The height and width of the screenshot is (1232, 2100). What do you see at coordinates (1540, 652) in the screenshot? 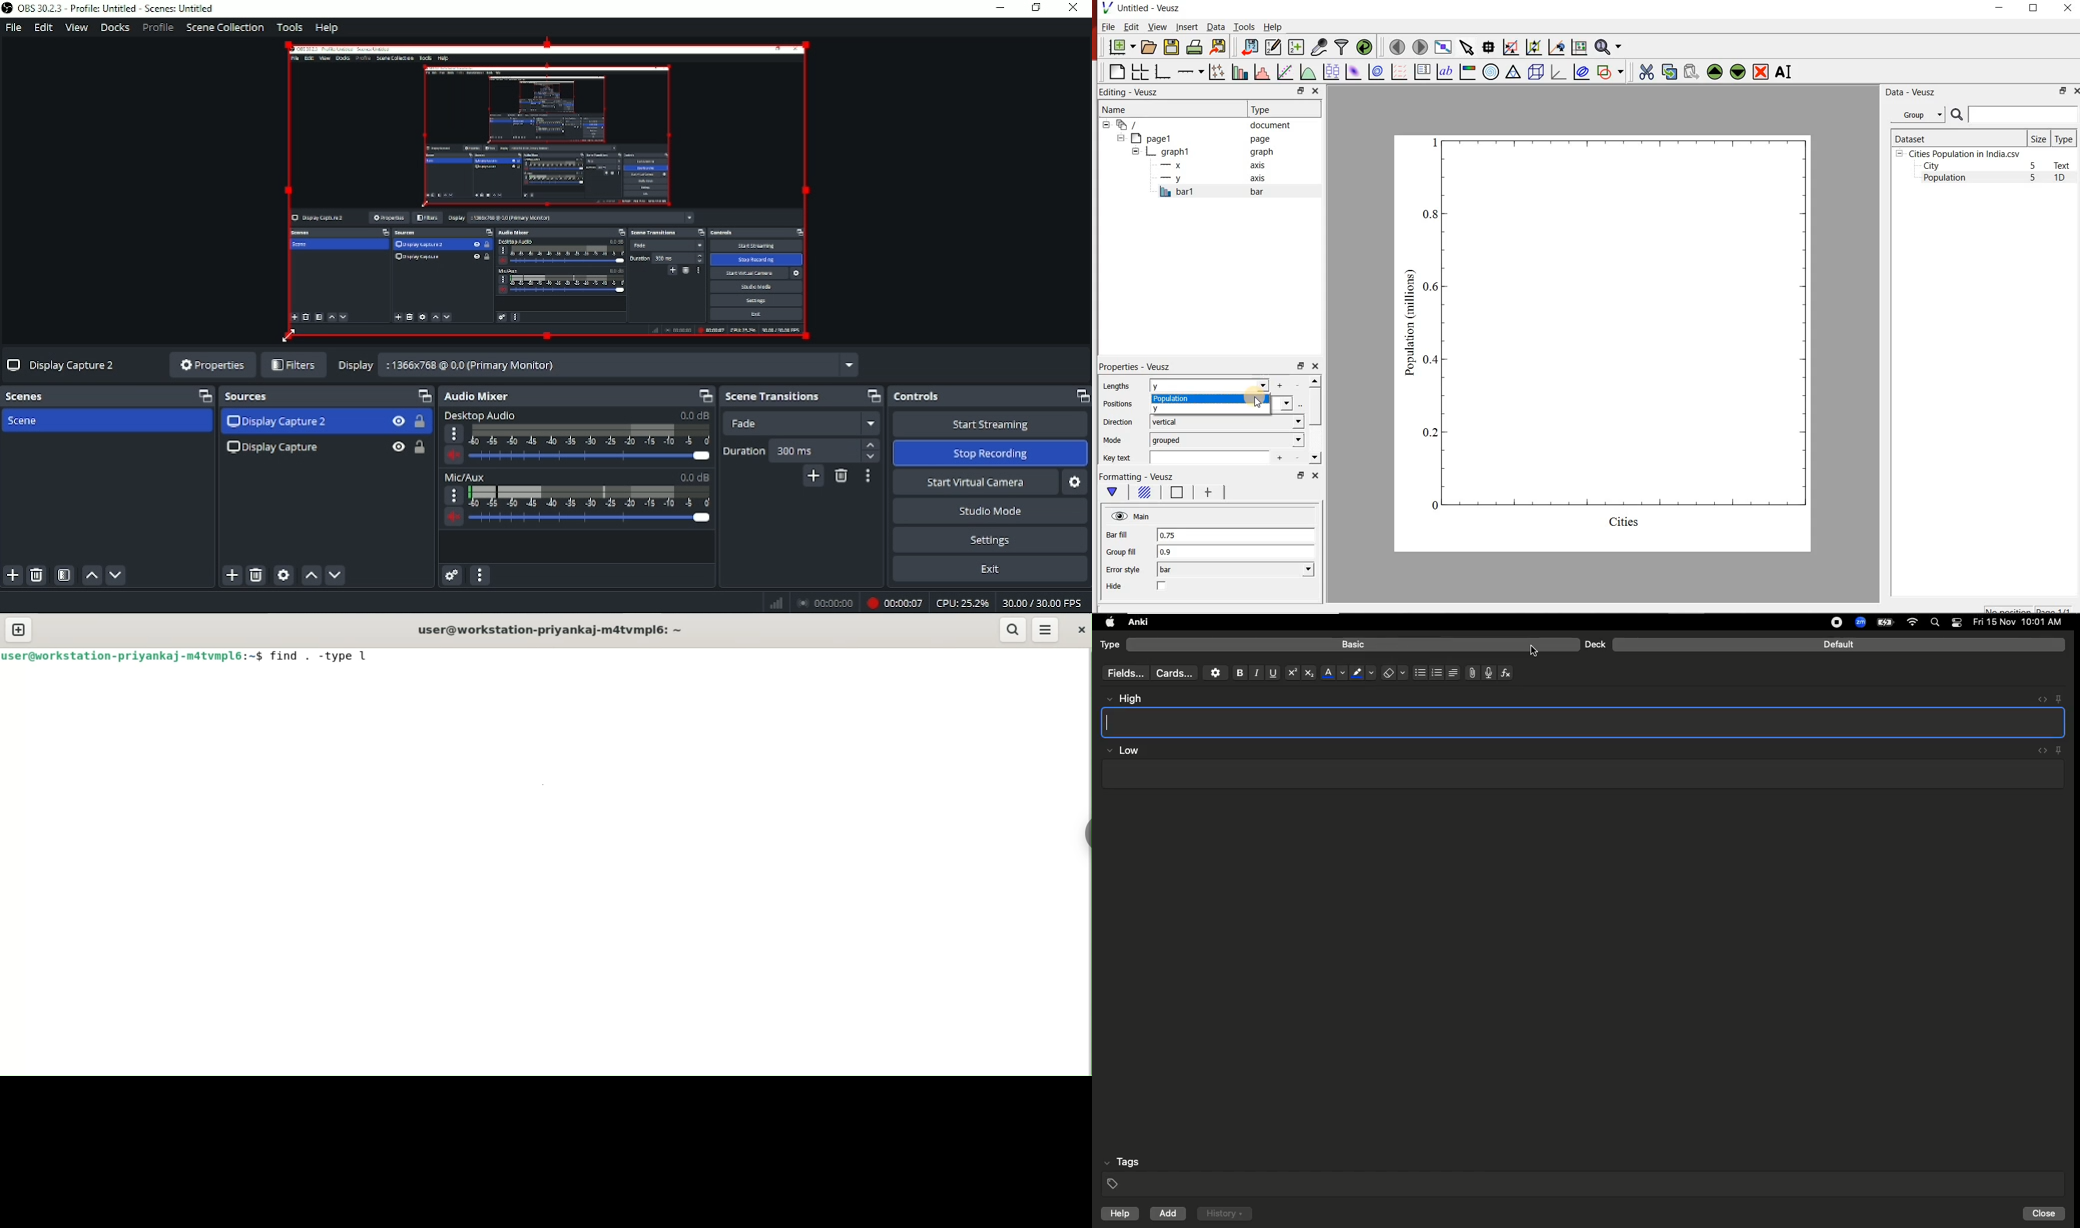
I see `cursor` at bounding box center [1540, 652].